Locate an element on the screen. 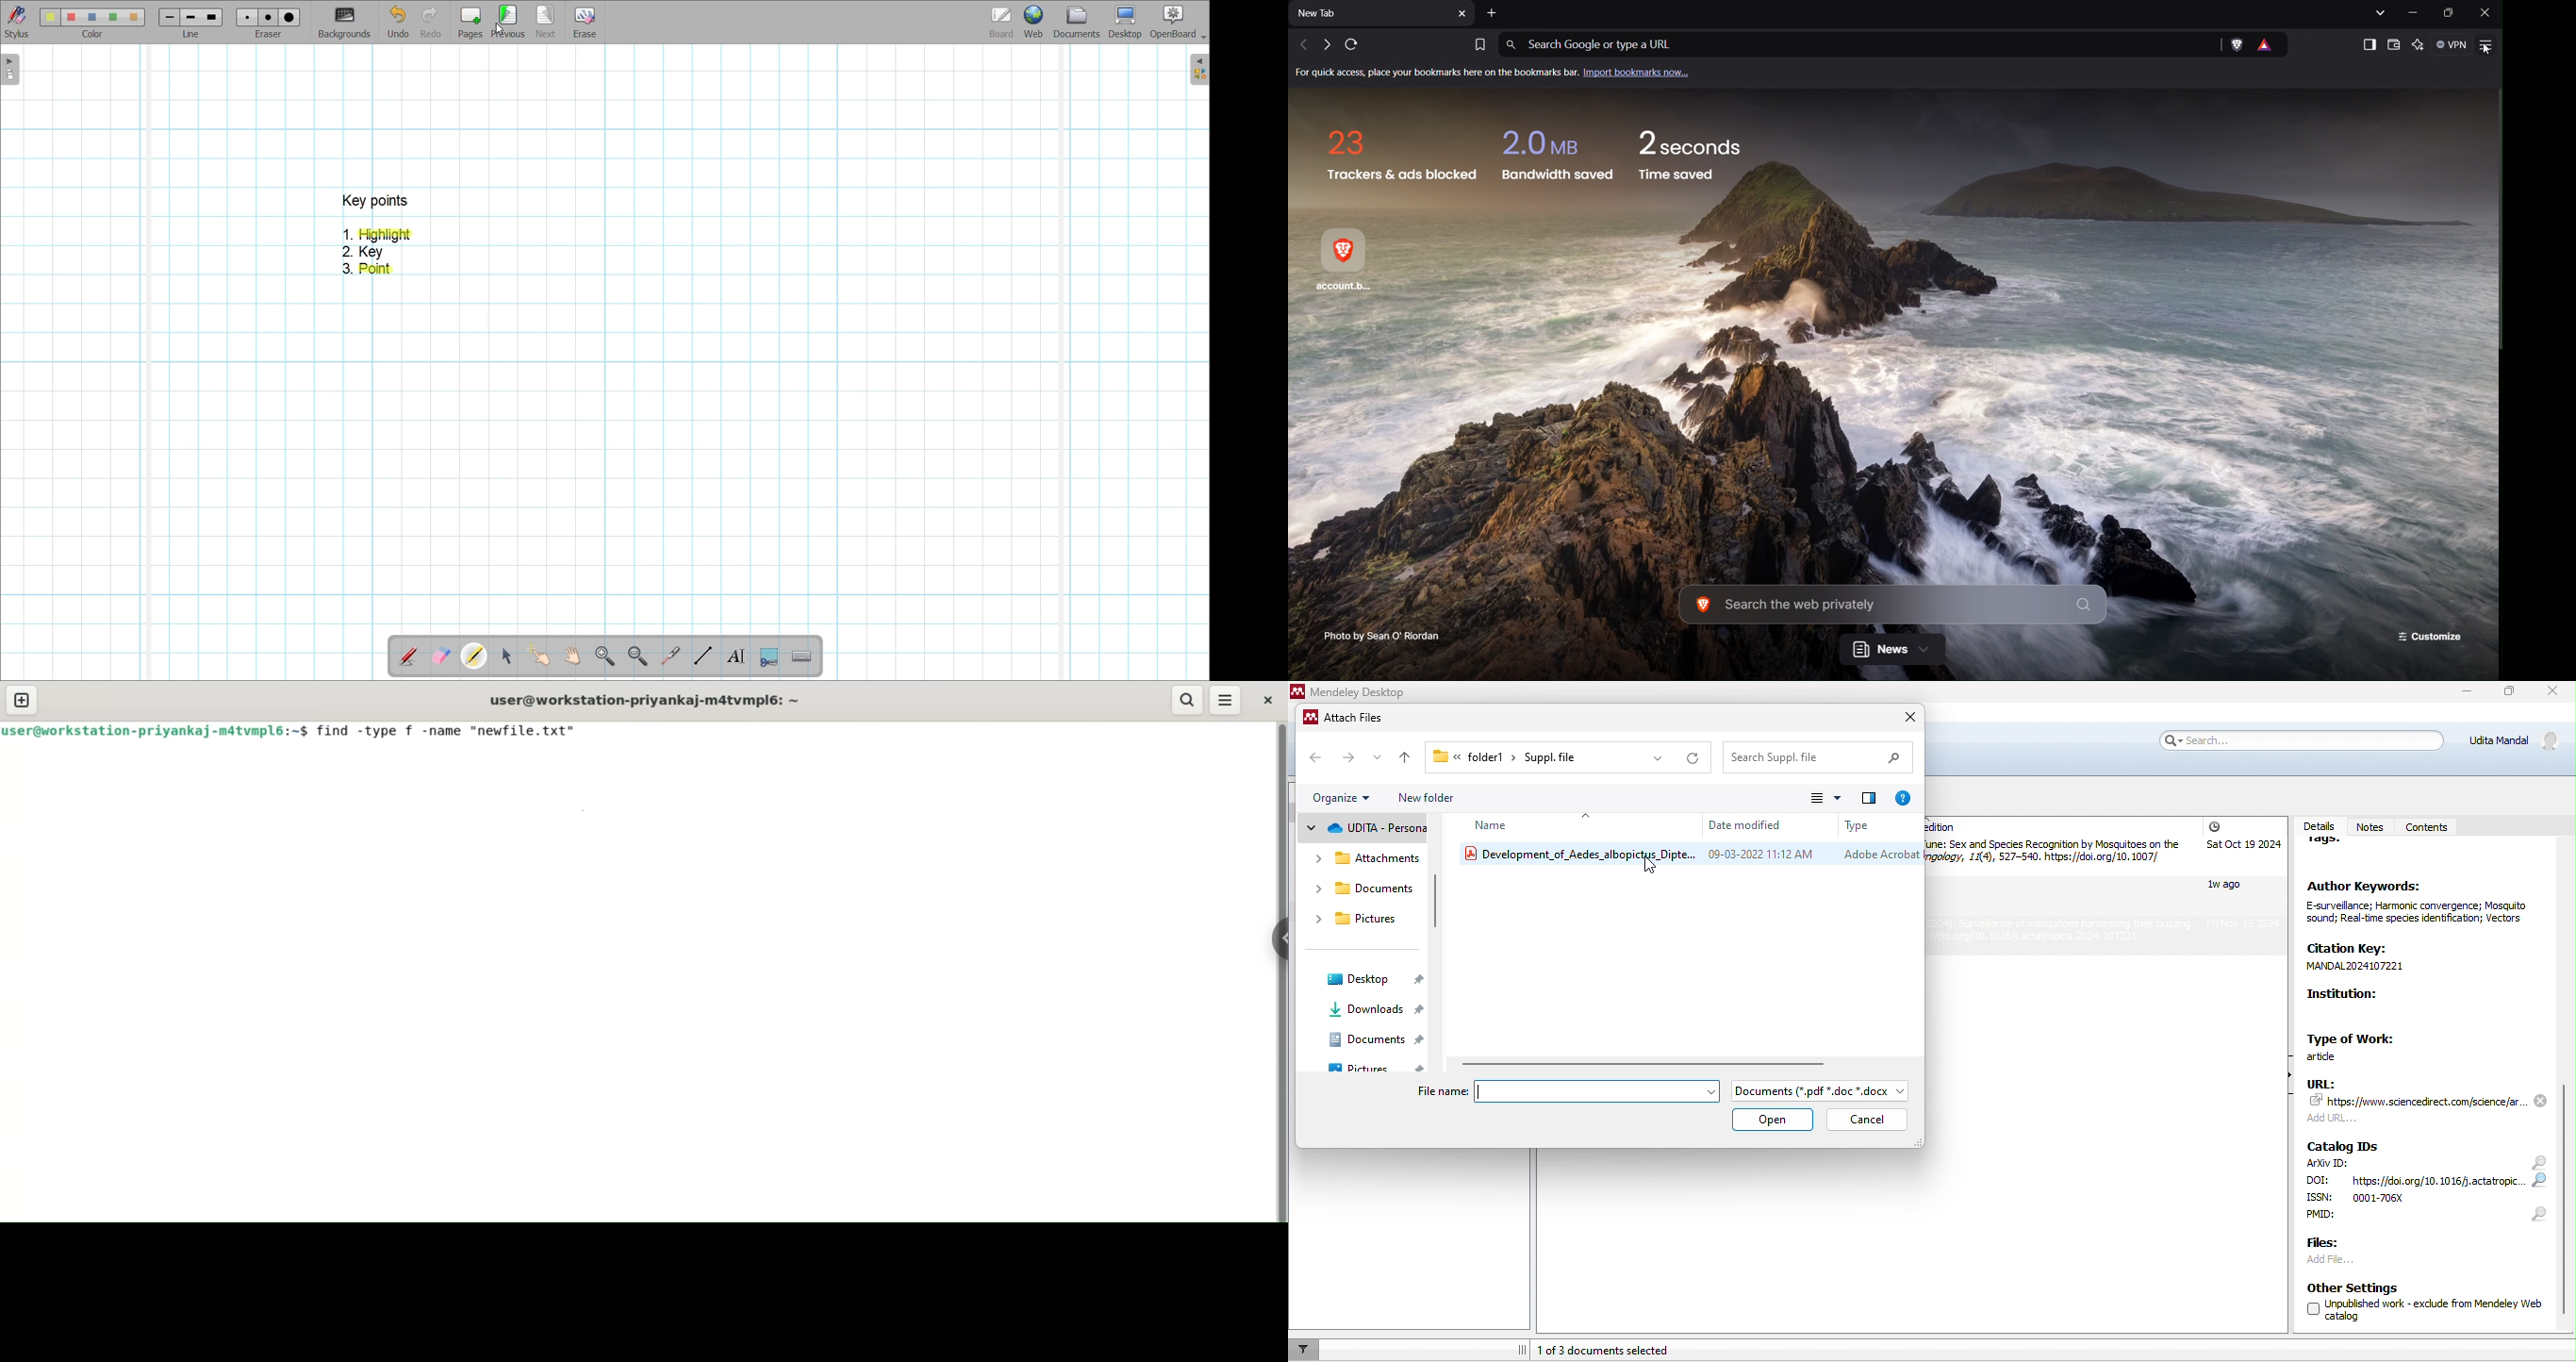  desktop is located at coordinates (1374, 981).